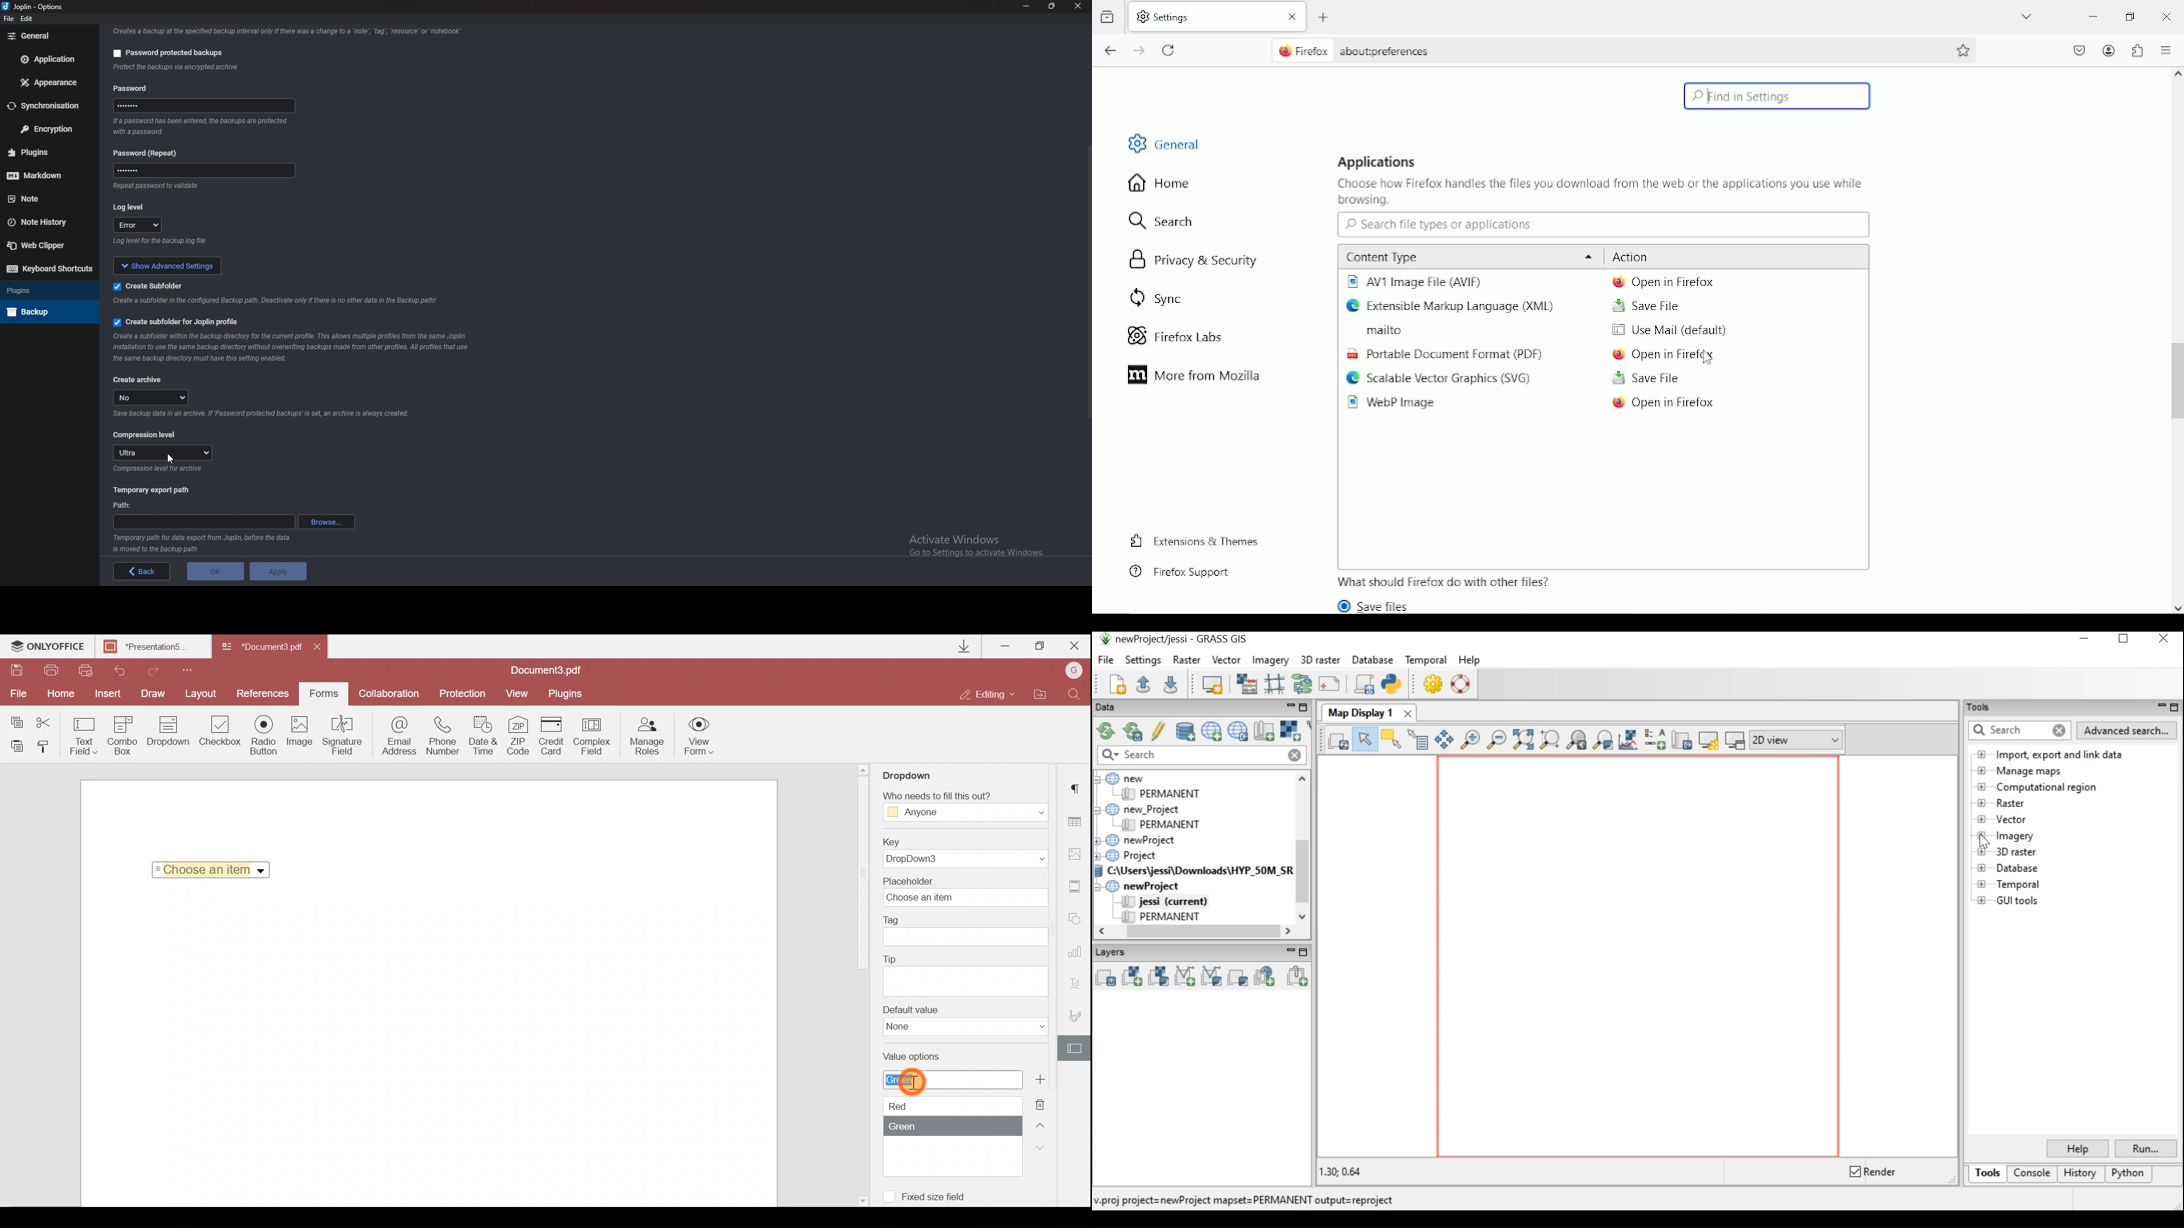 This screenshot has height=1232, width=2184. Describe the element at coordinates (1079, 787) in the screenshot. I see `Paragraph settings` at that location.